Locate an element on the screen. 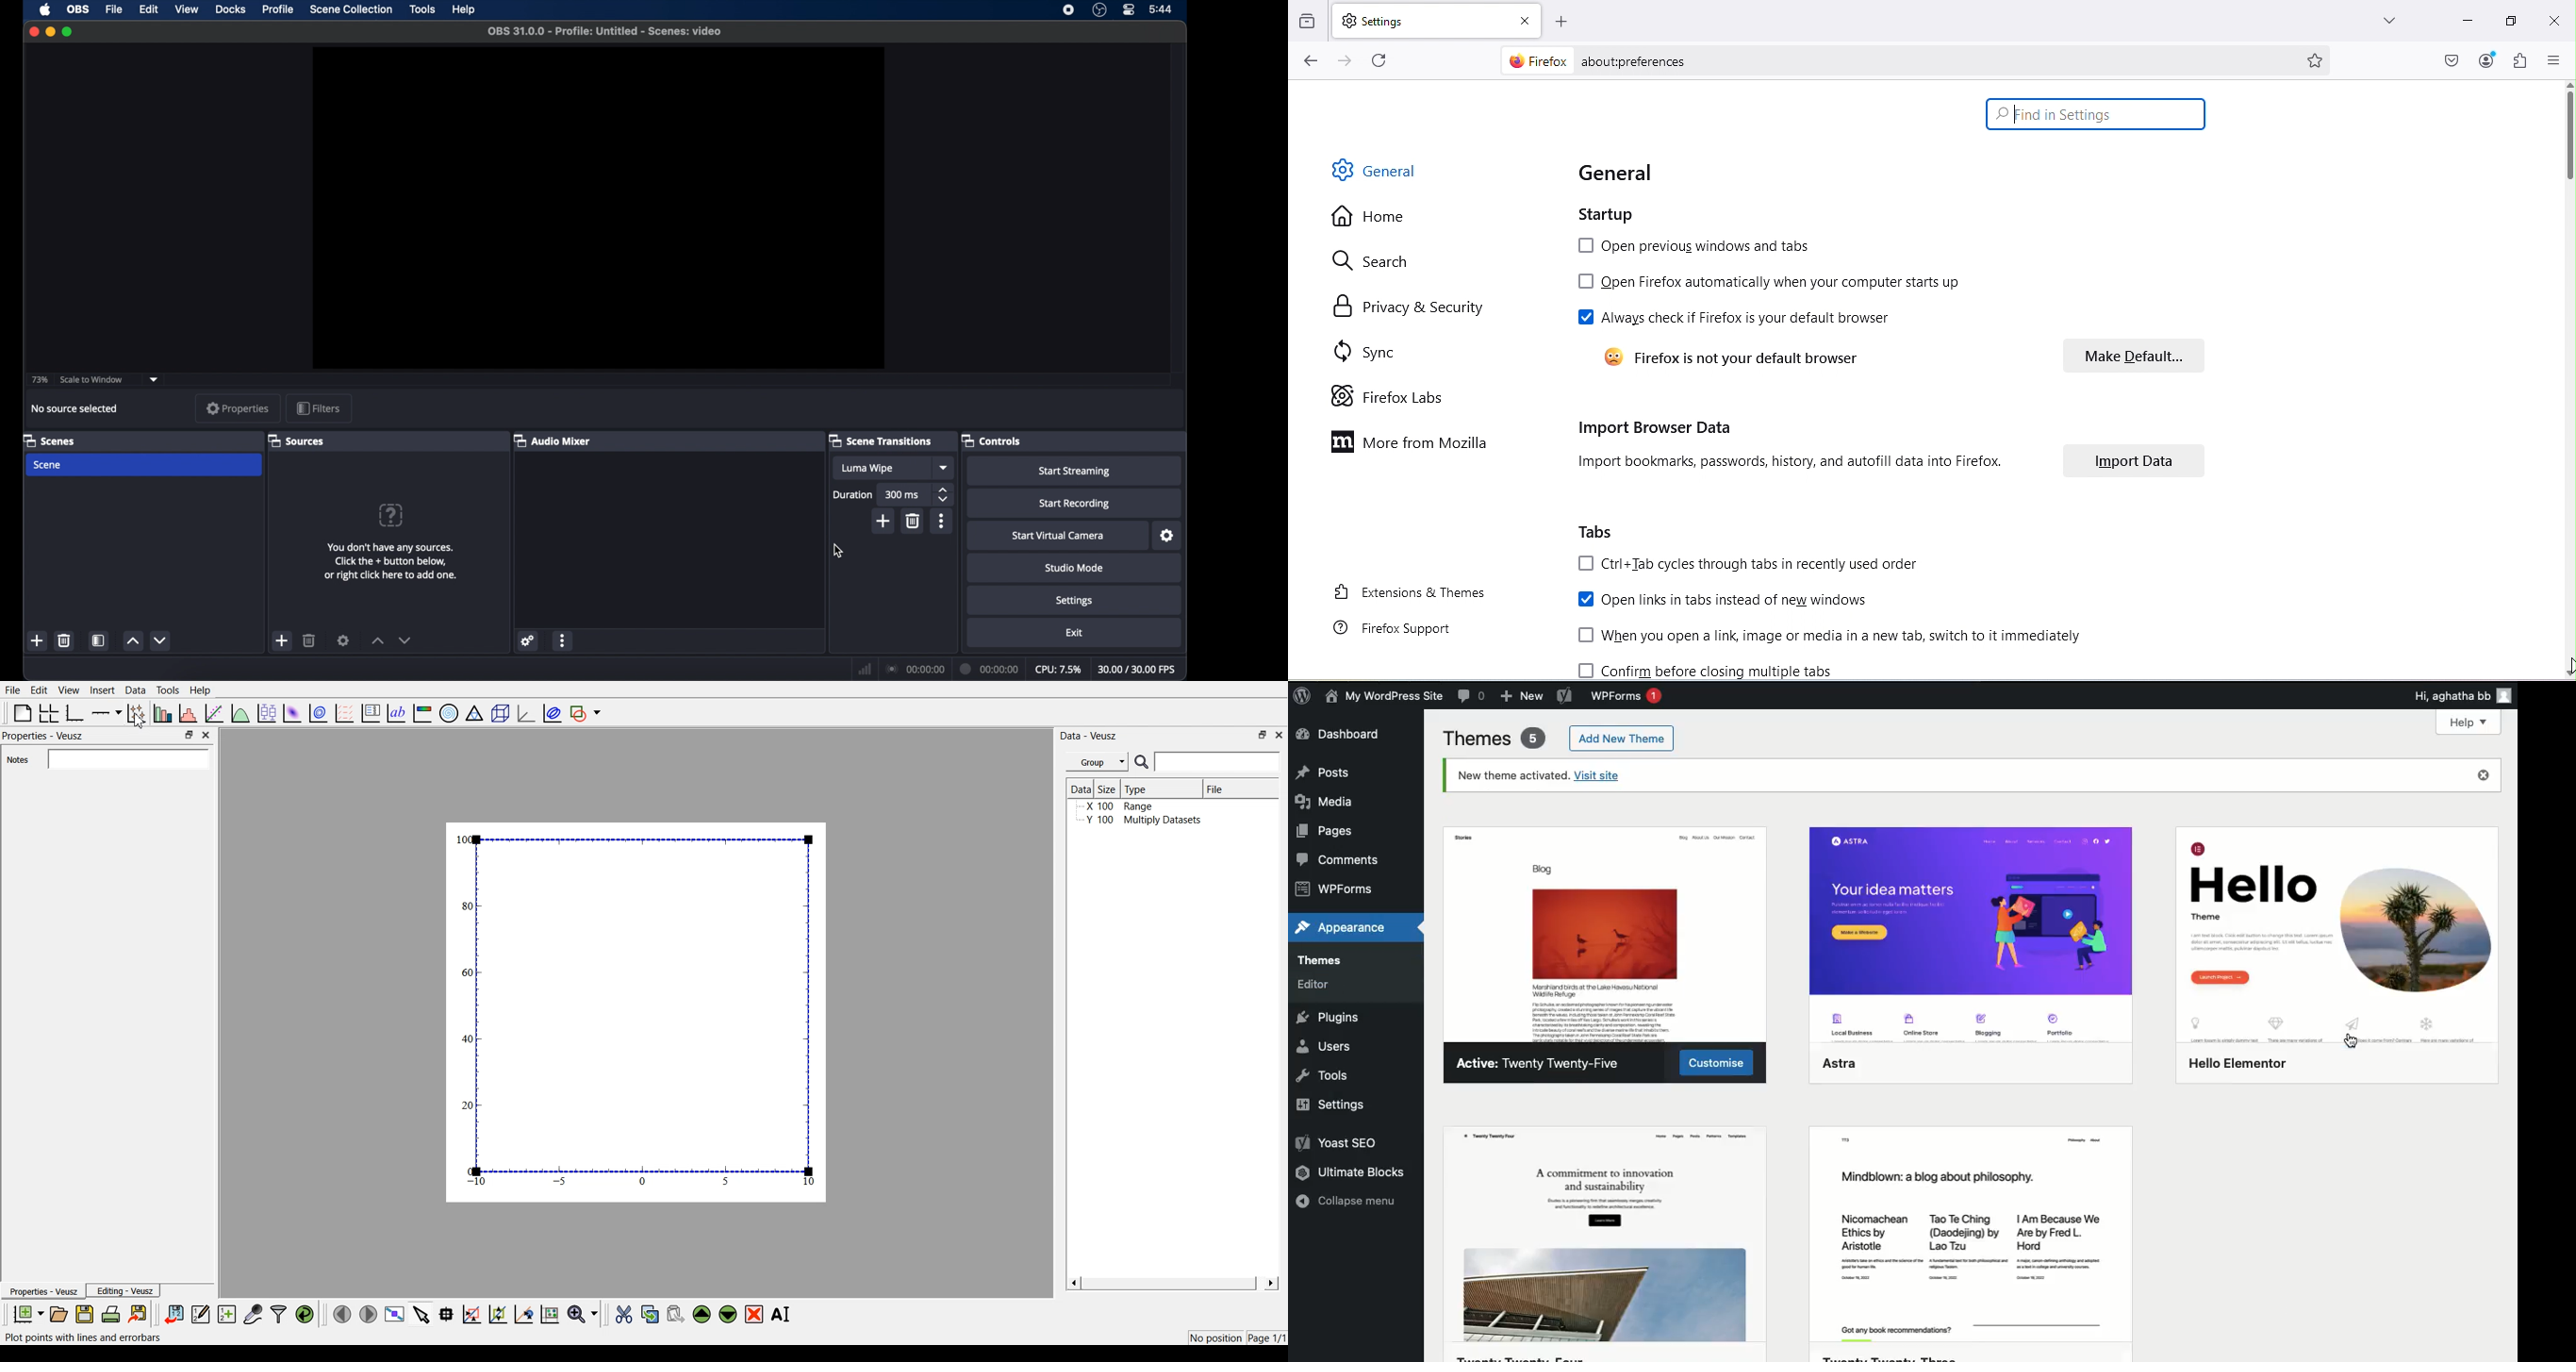 The image size is (2576, 1372). filters is located at coordinates (277, 1314).